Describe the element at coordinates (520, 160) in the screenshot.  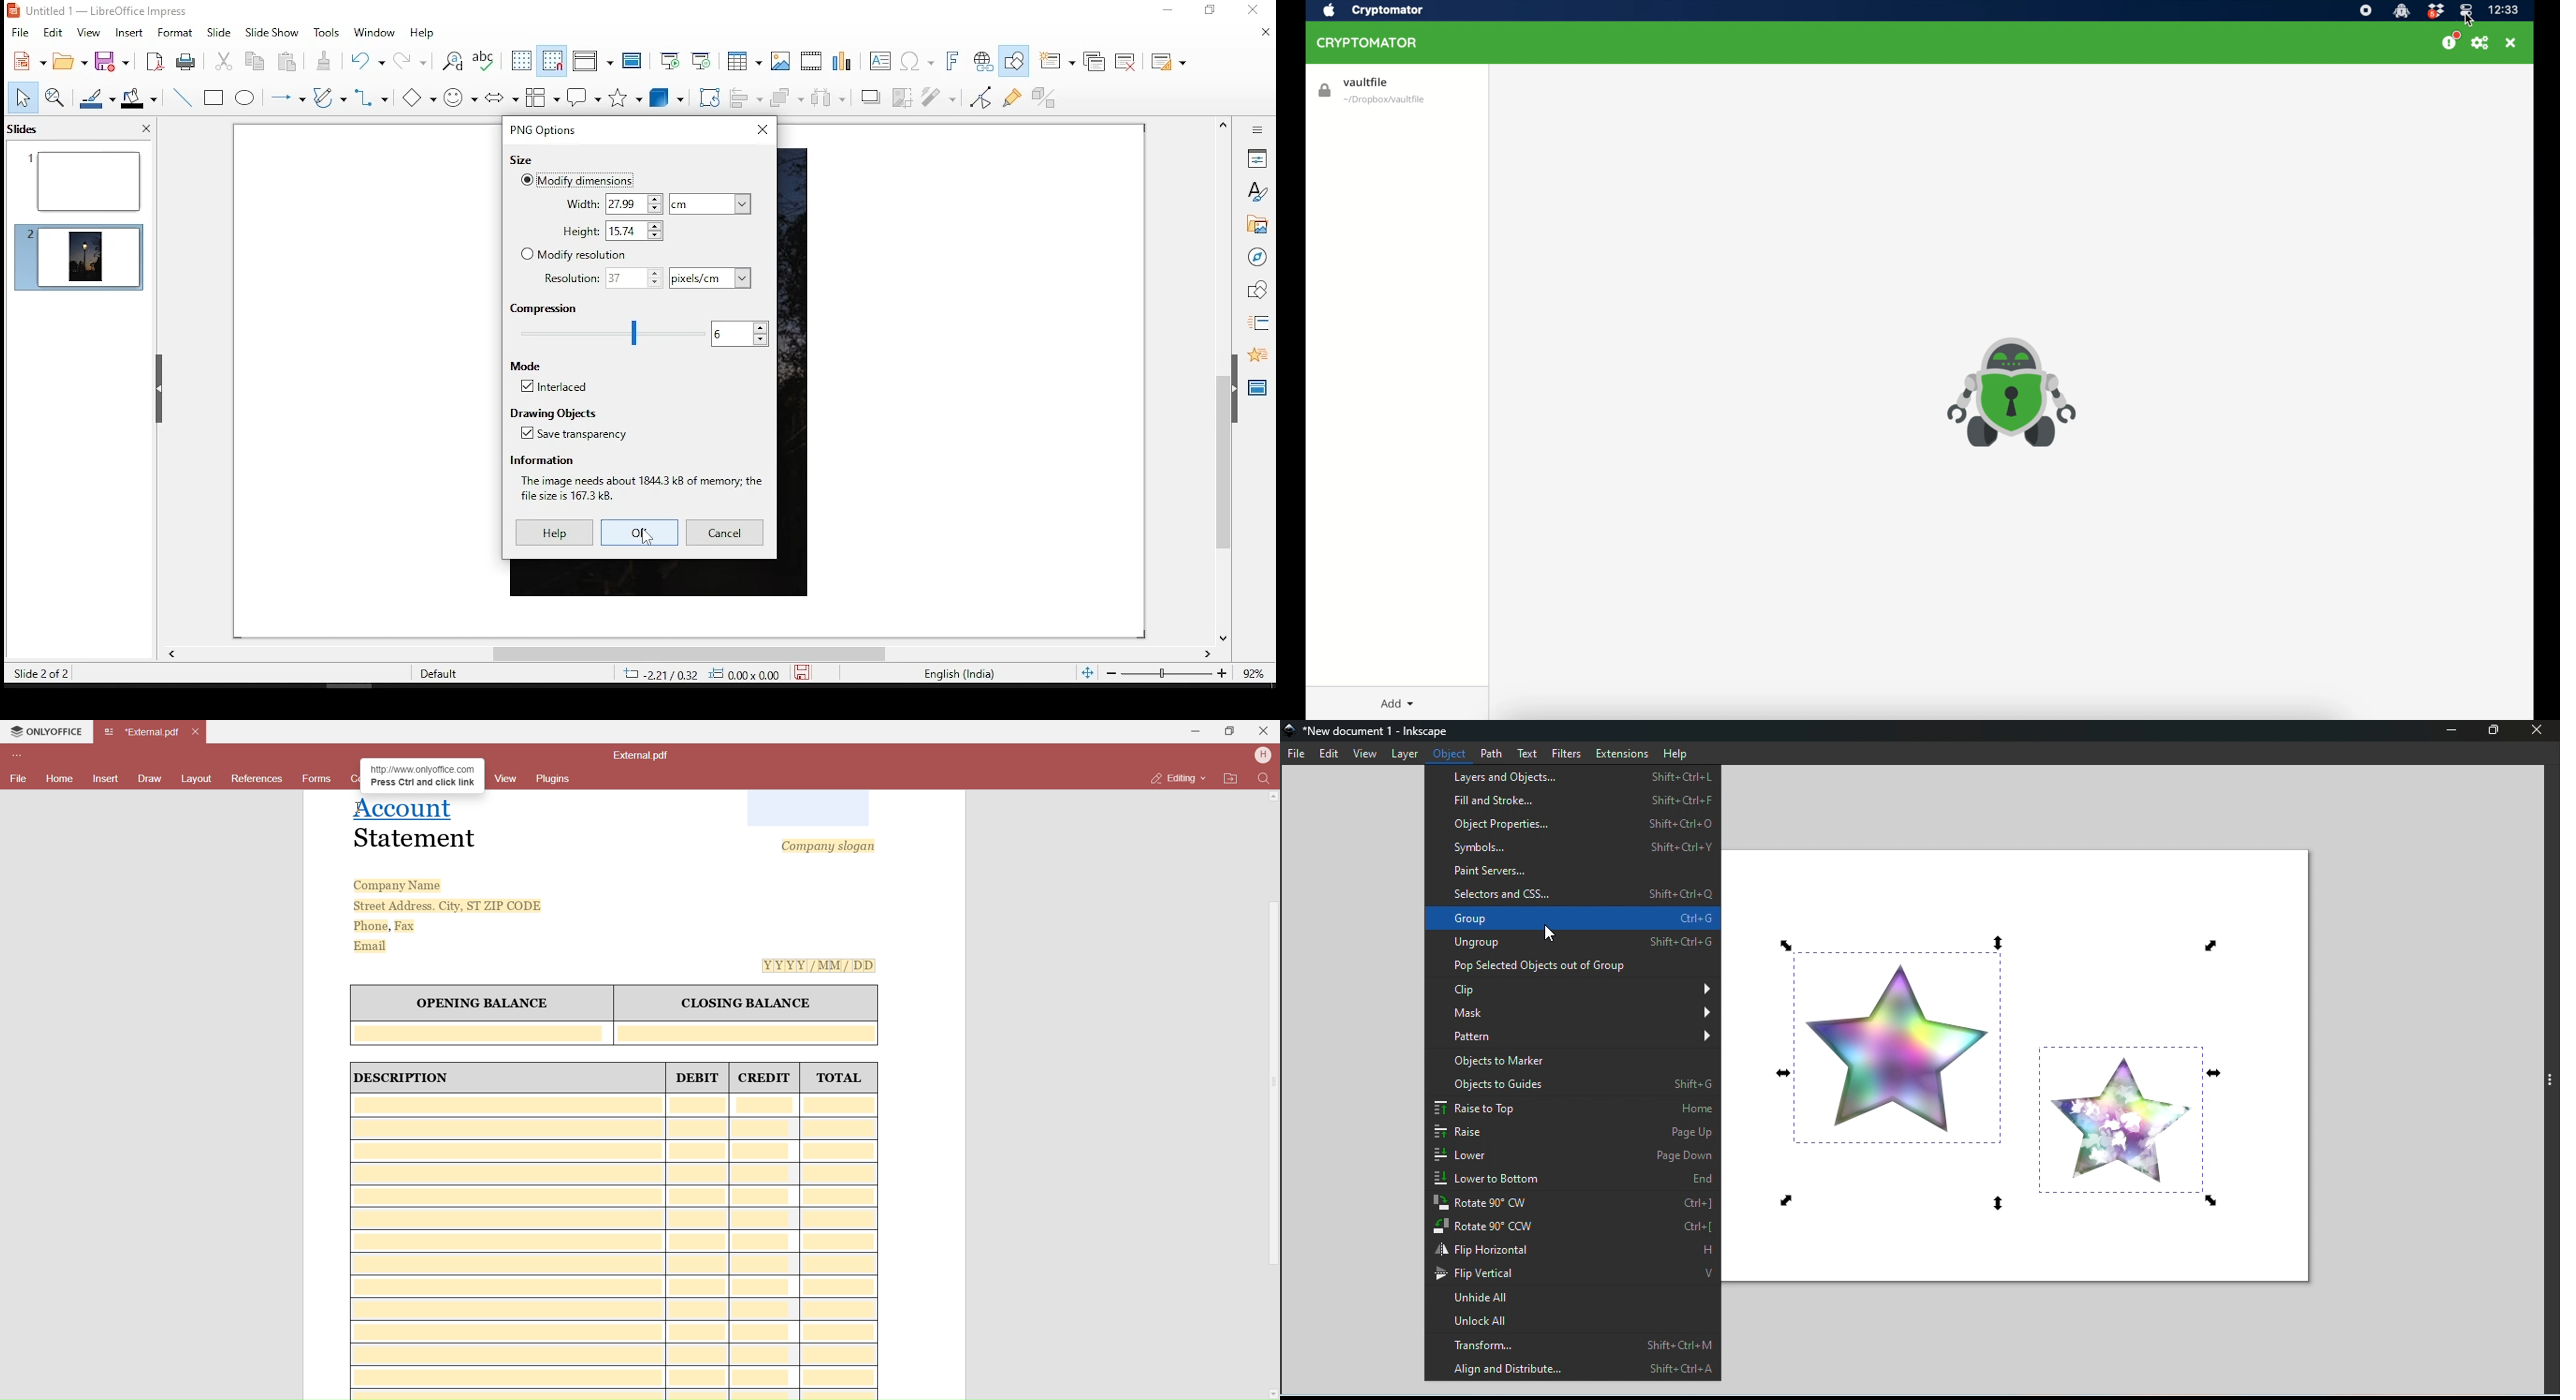
I see `size` at that location.